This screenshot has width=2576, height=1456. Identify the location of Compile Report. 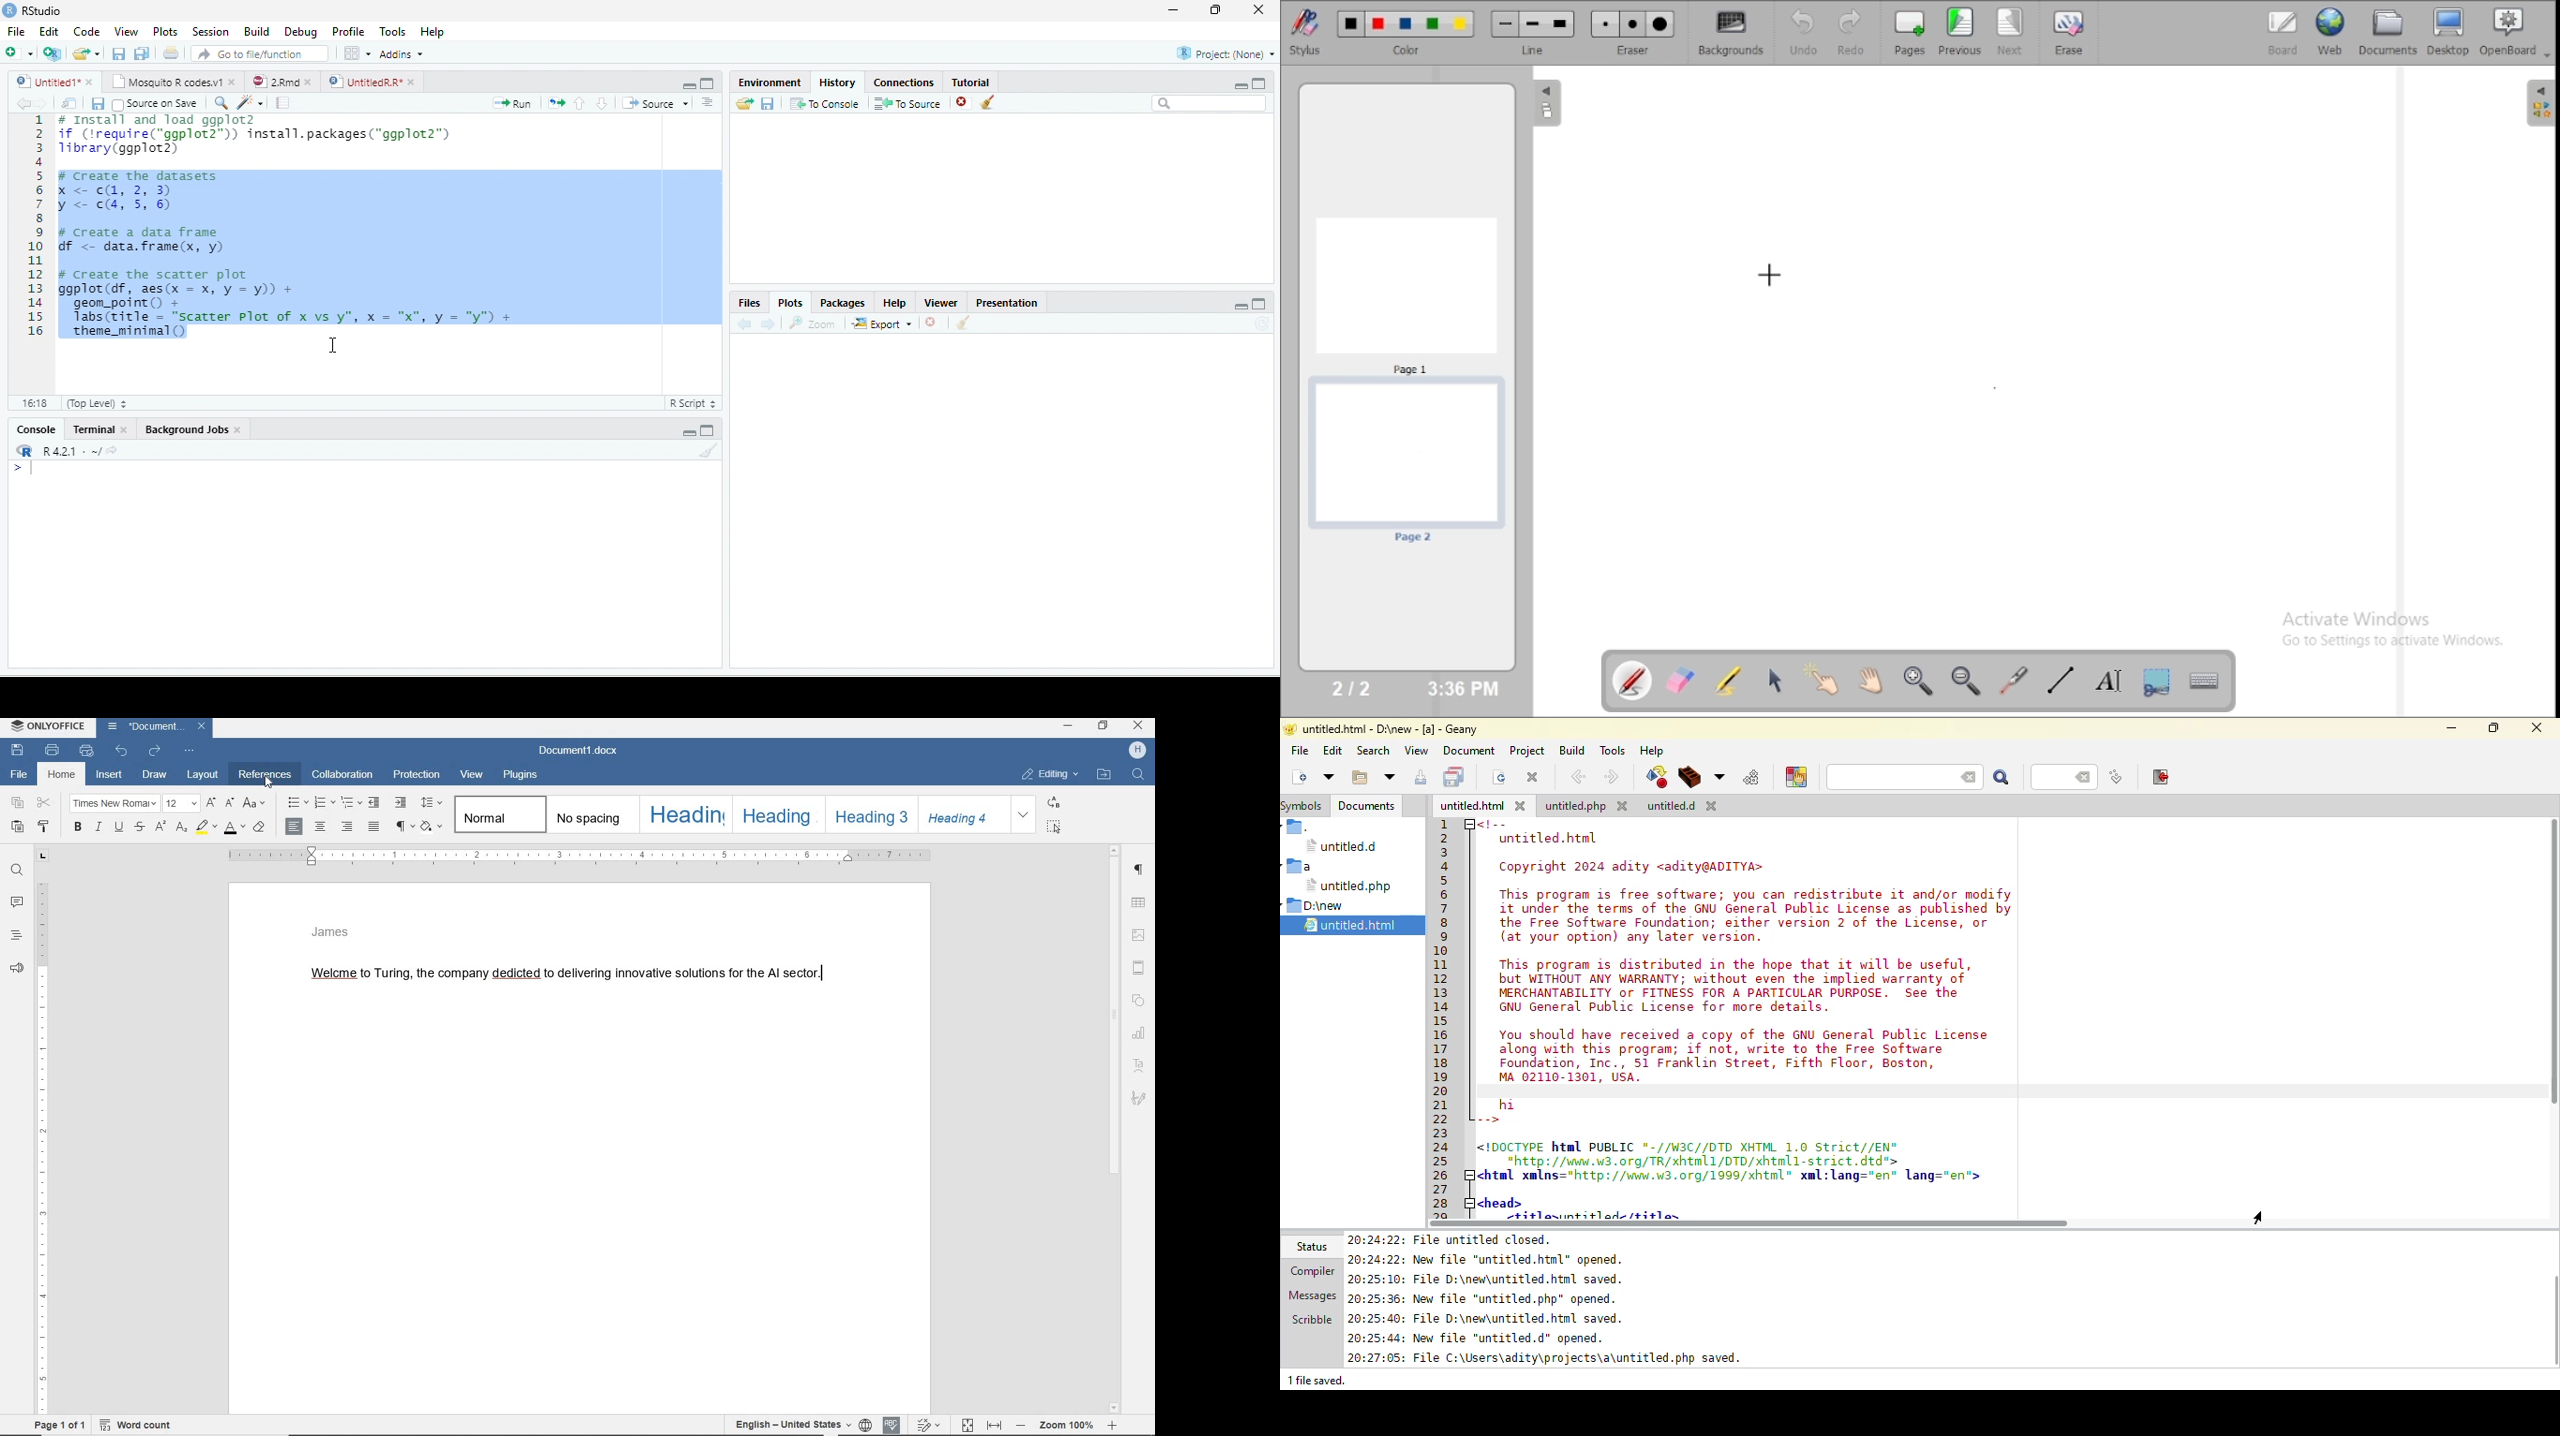
(282, 103).